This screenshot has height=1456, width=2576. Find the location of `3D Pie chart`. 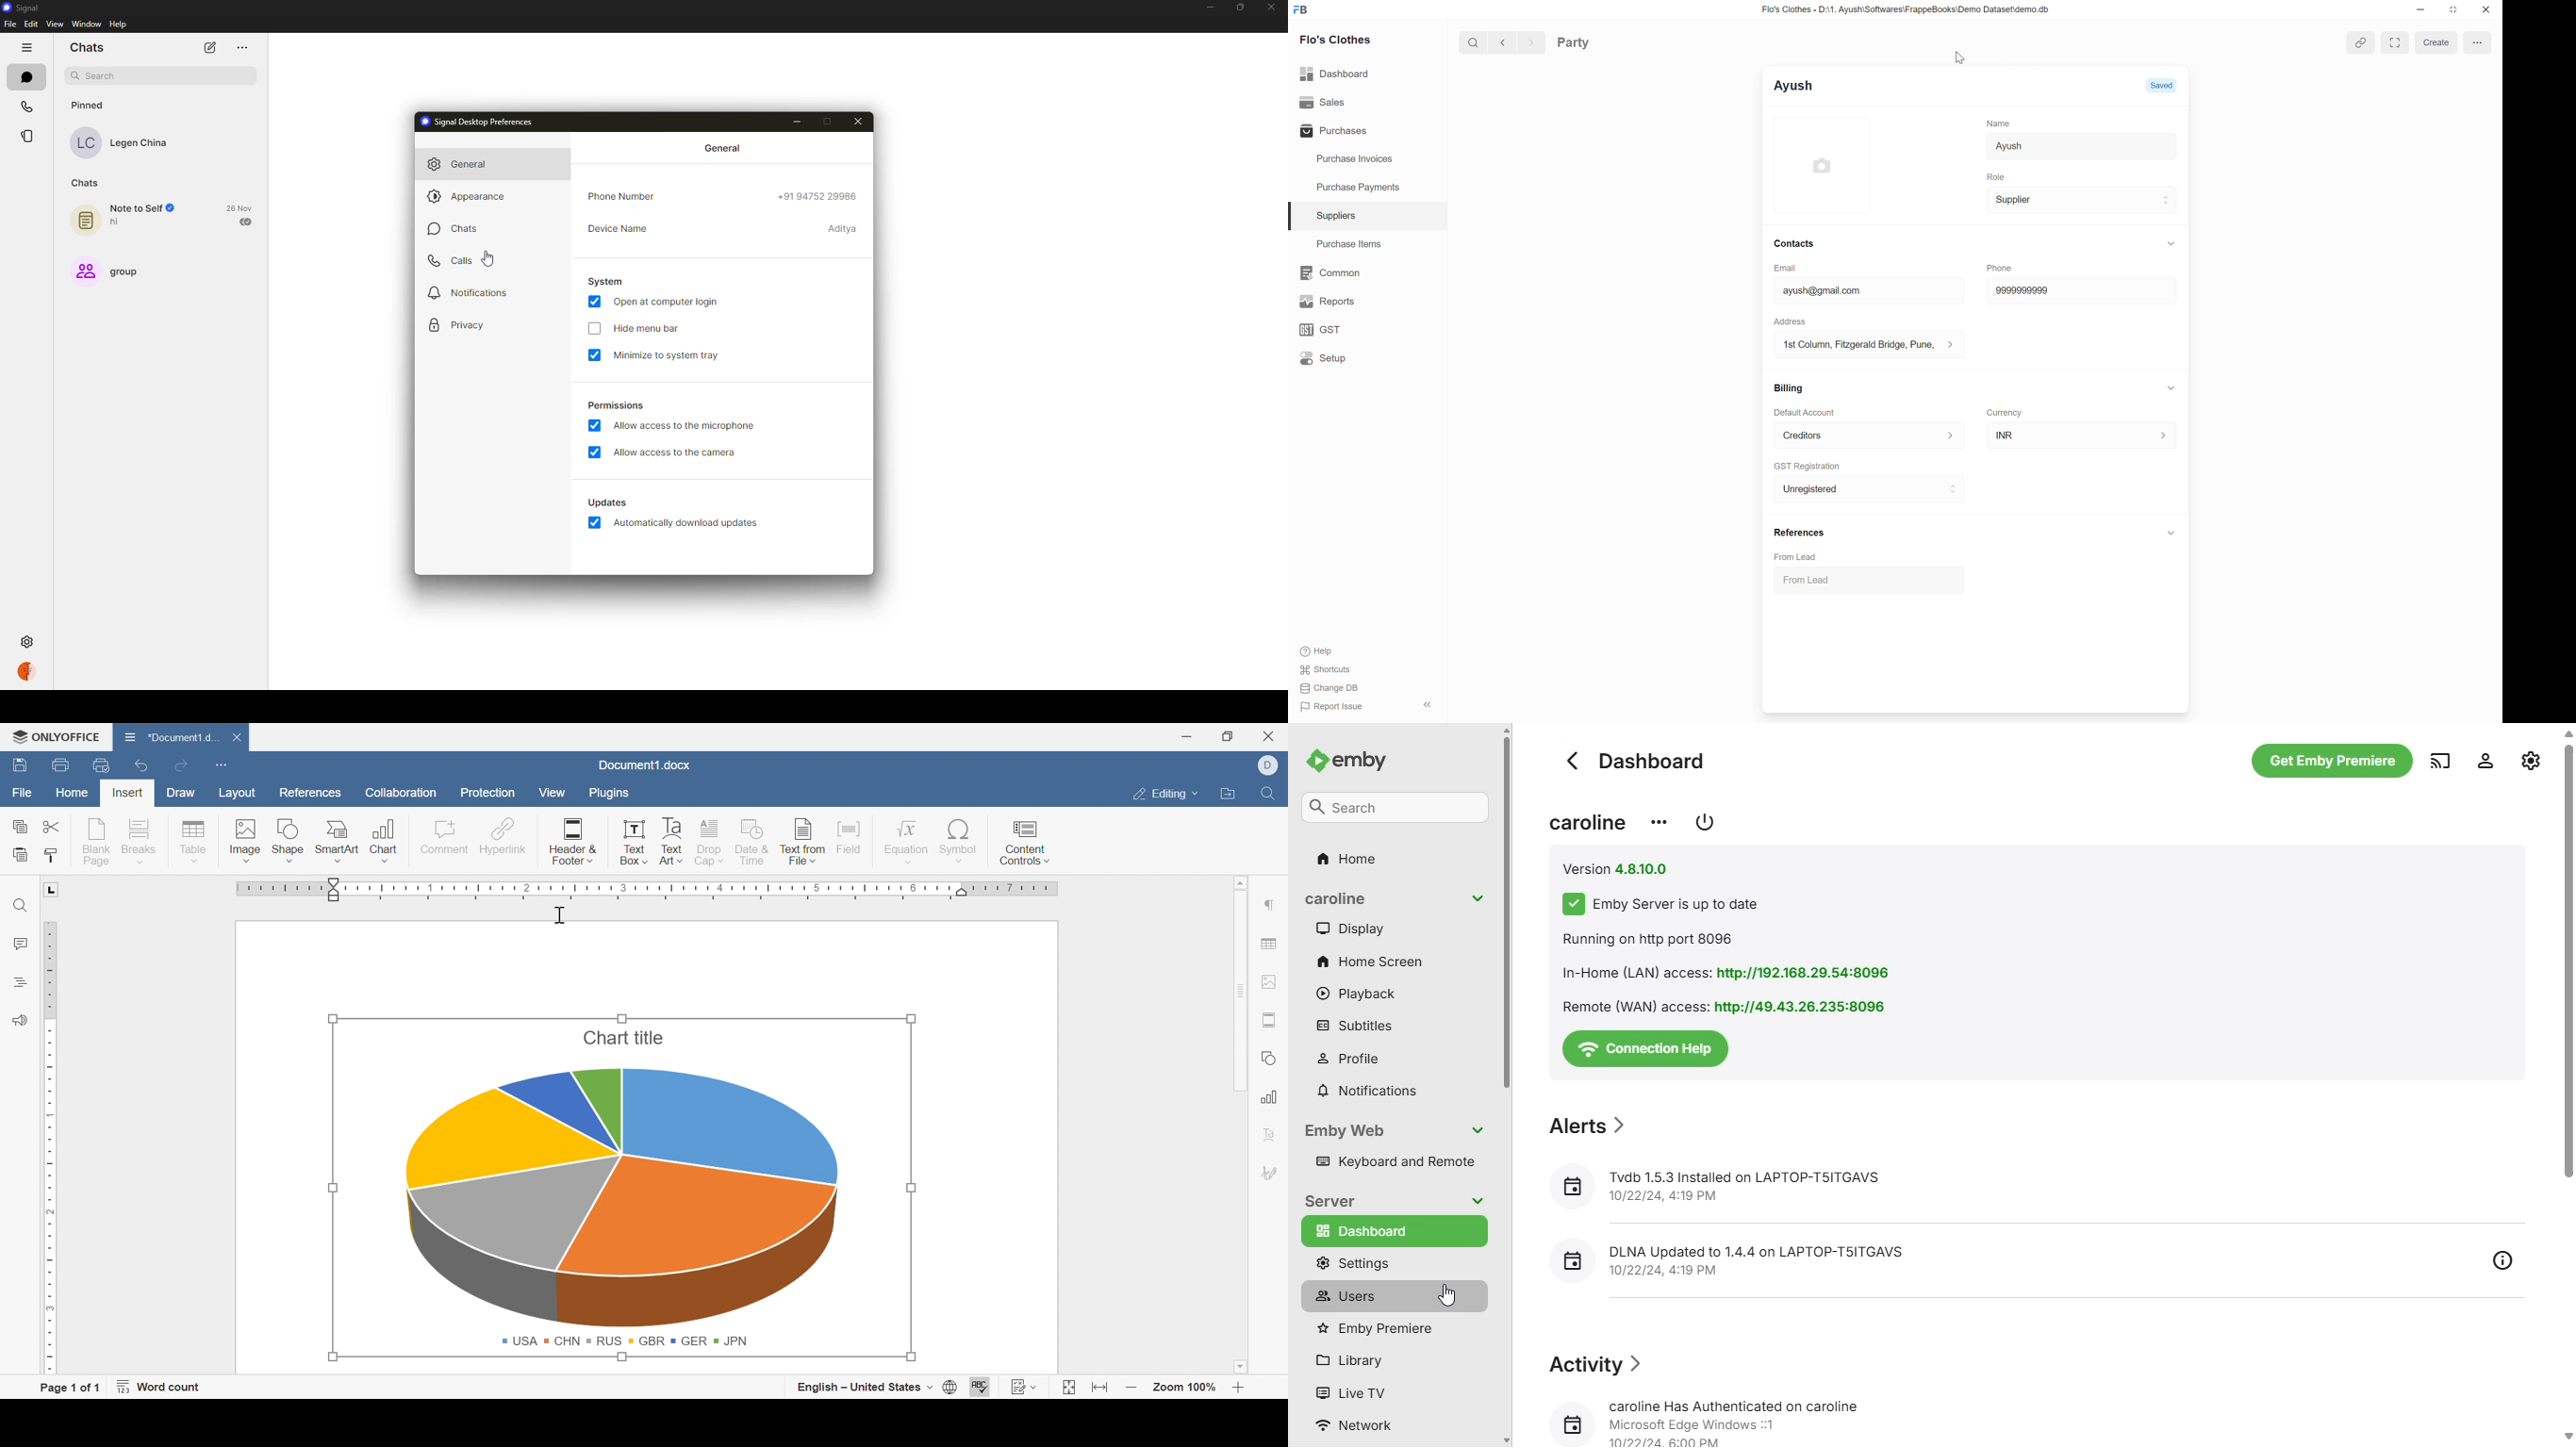

3D Pie chart is located at coordinates (623, 1198).